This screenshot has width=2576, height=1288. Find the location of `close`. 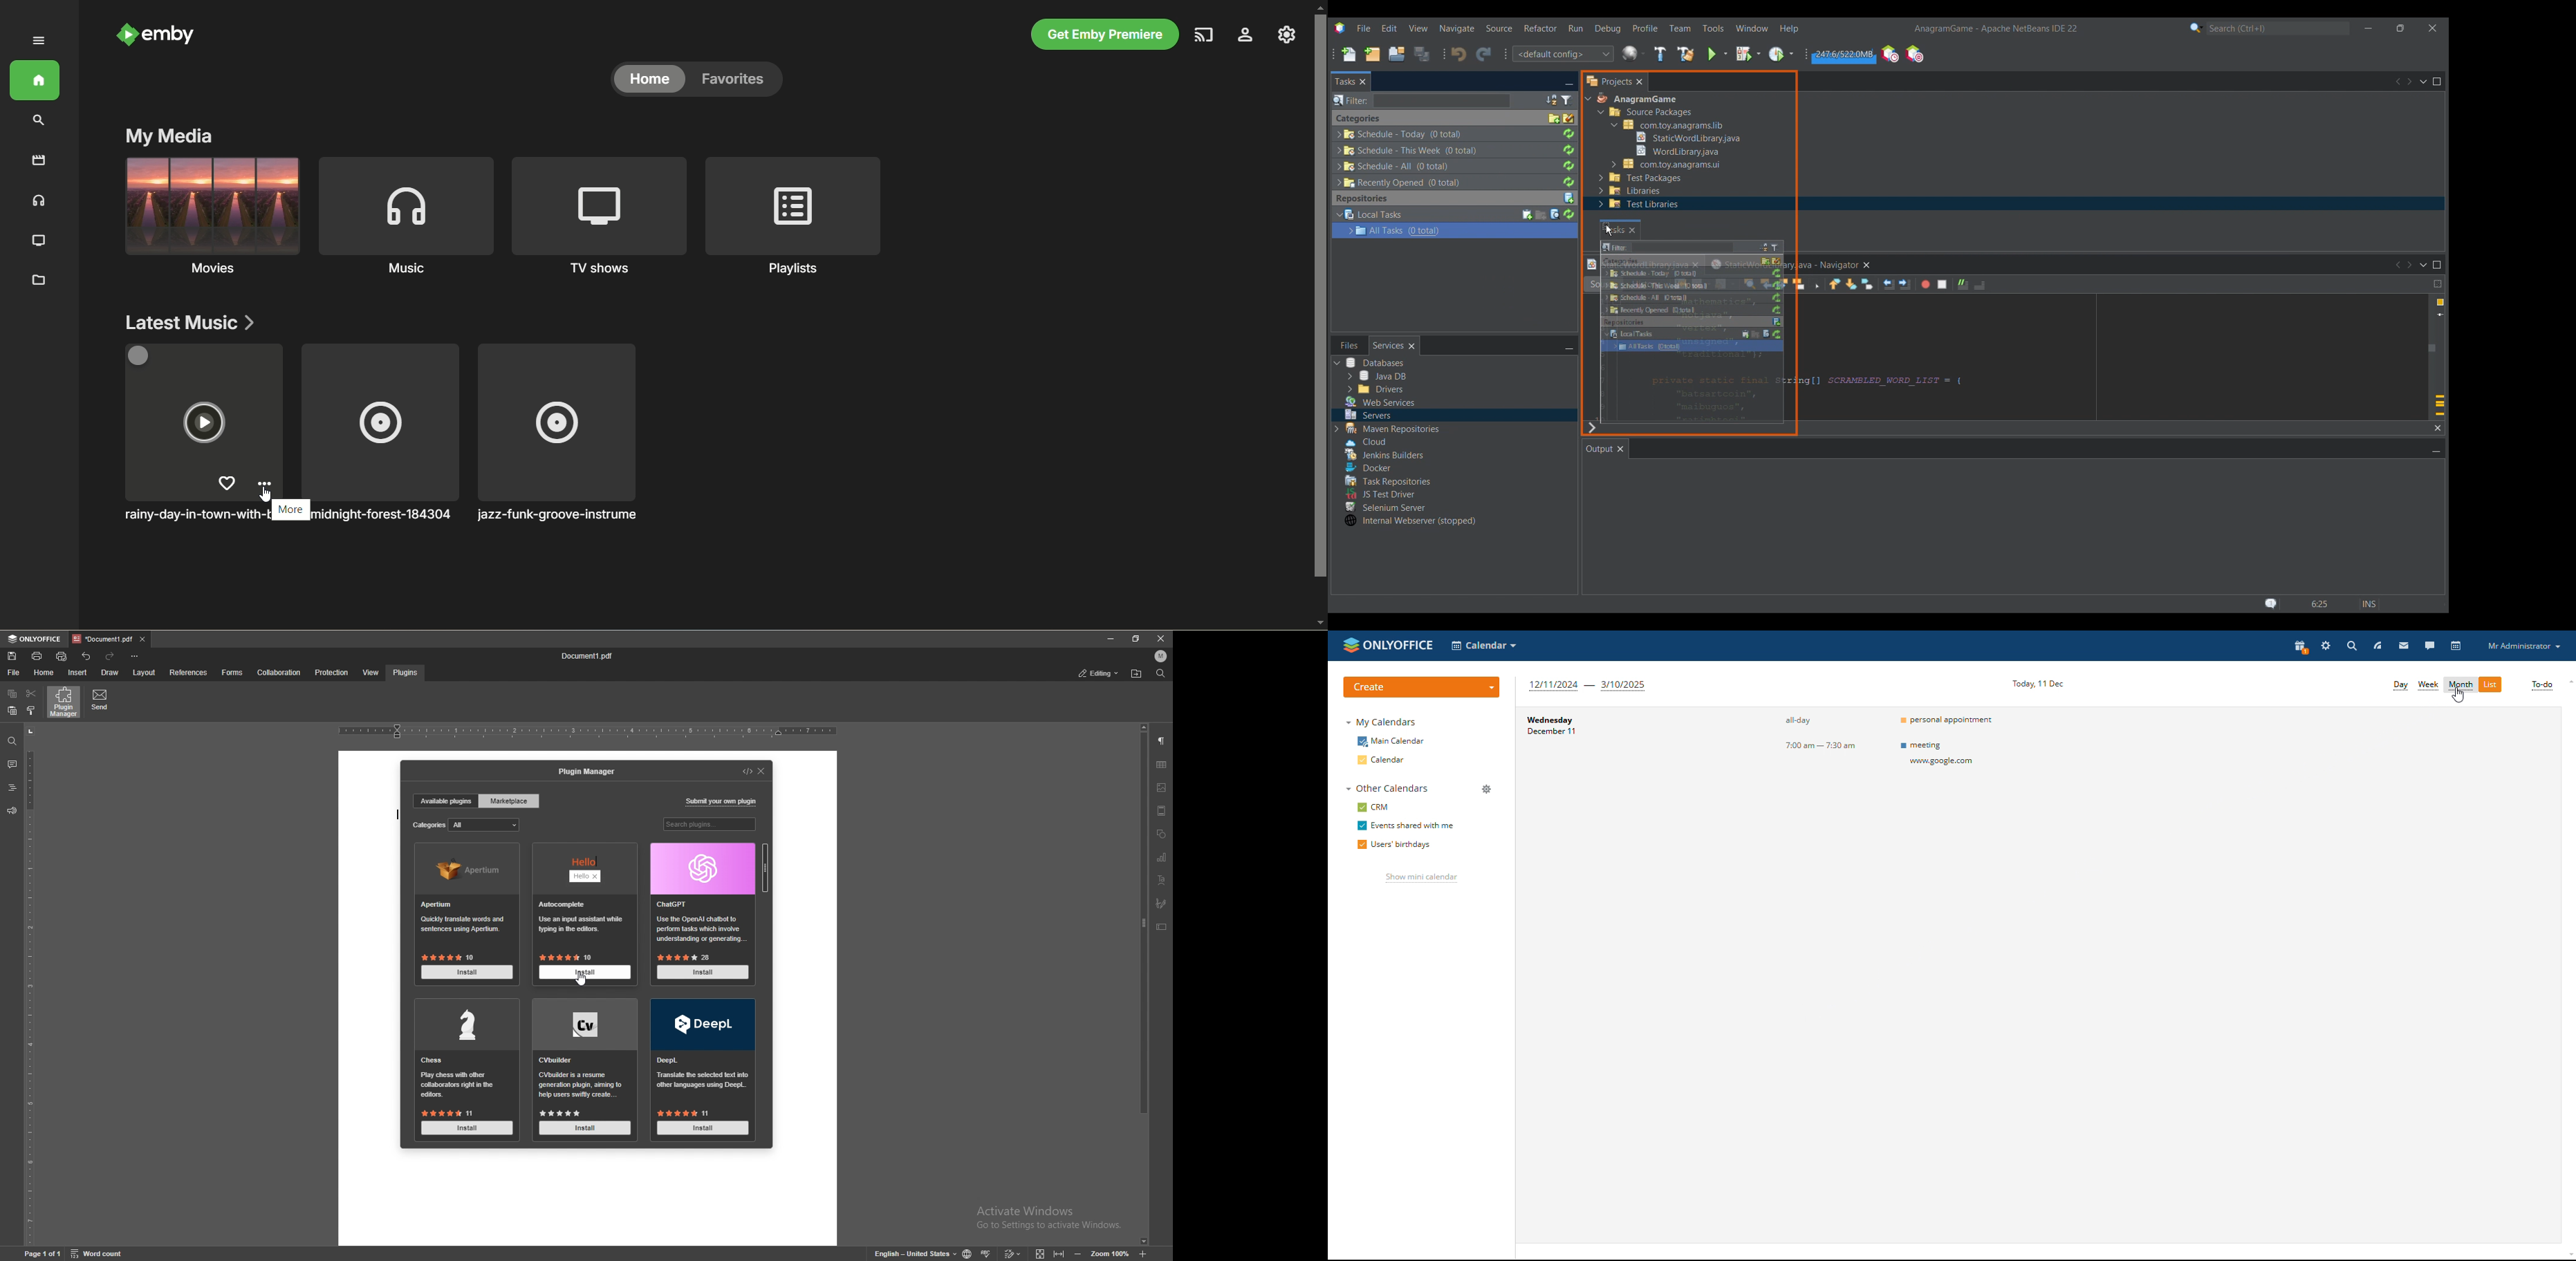

close is located at coordinates (1161, 639).